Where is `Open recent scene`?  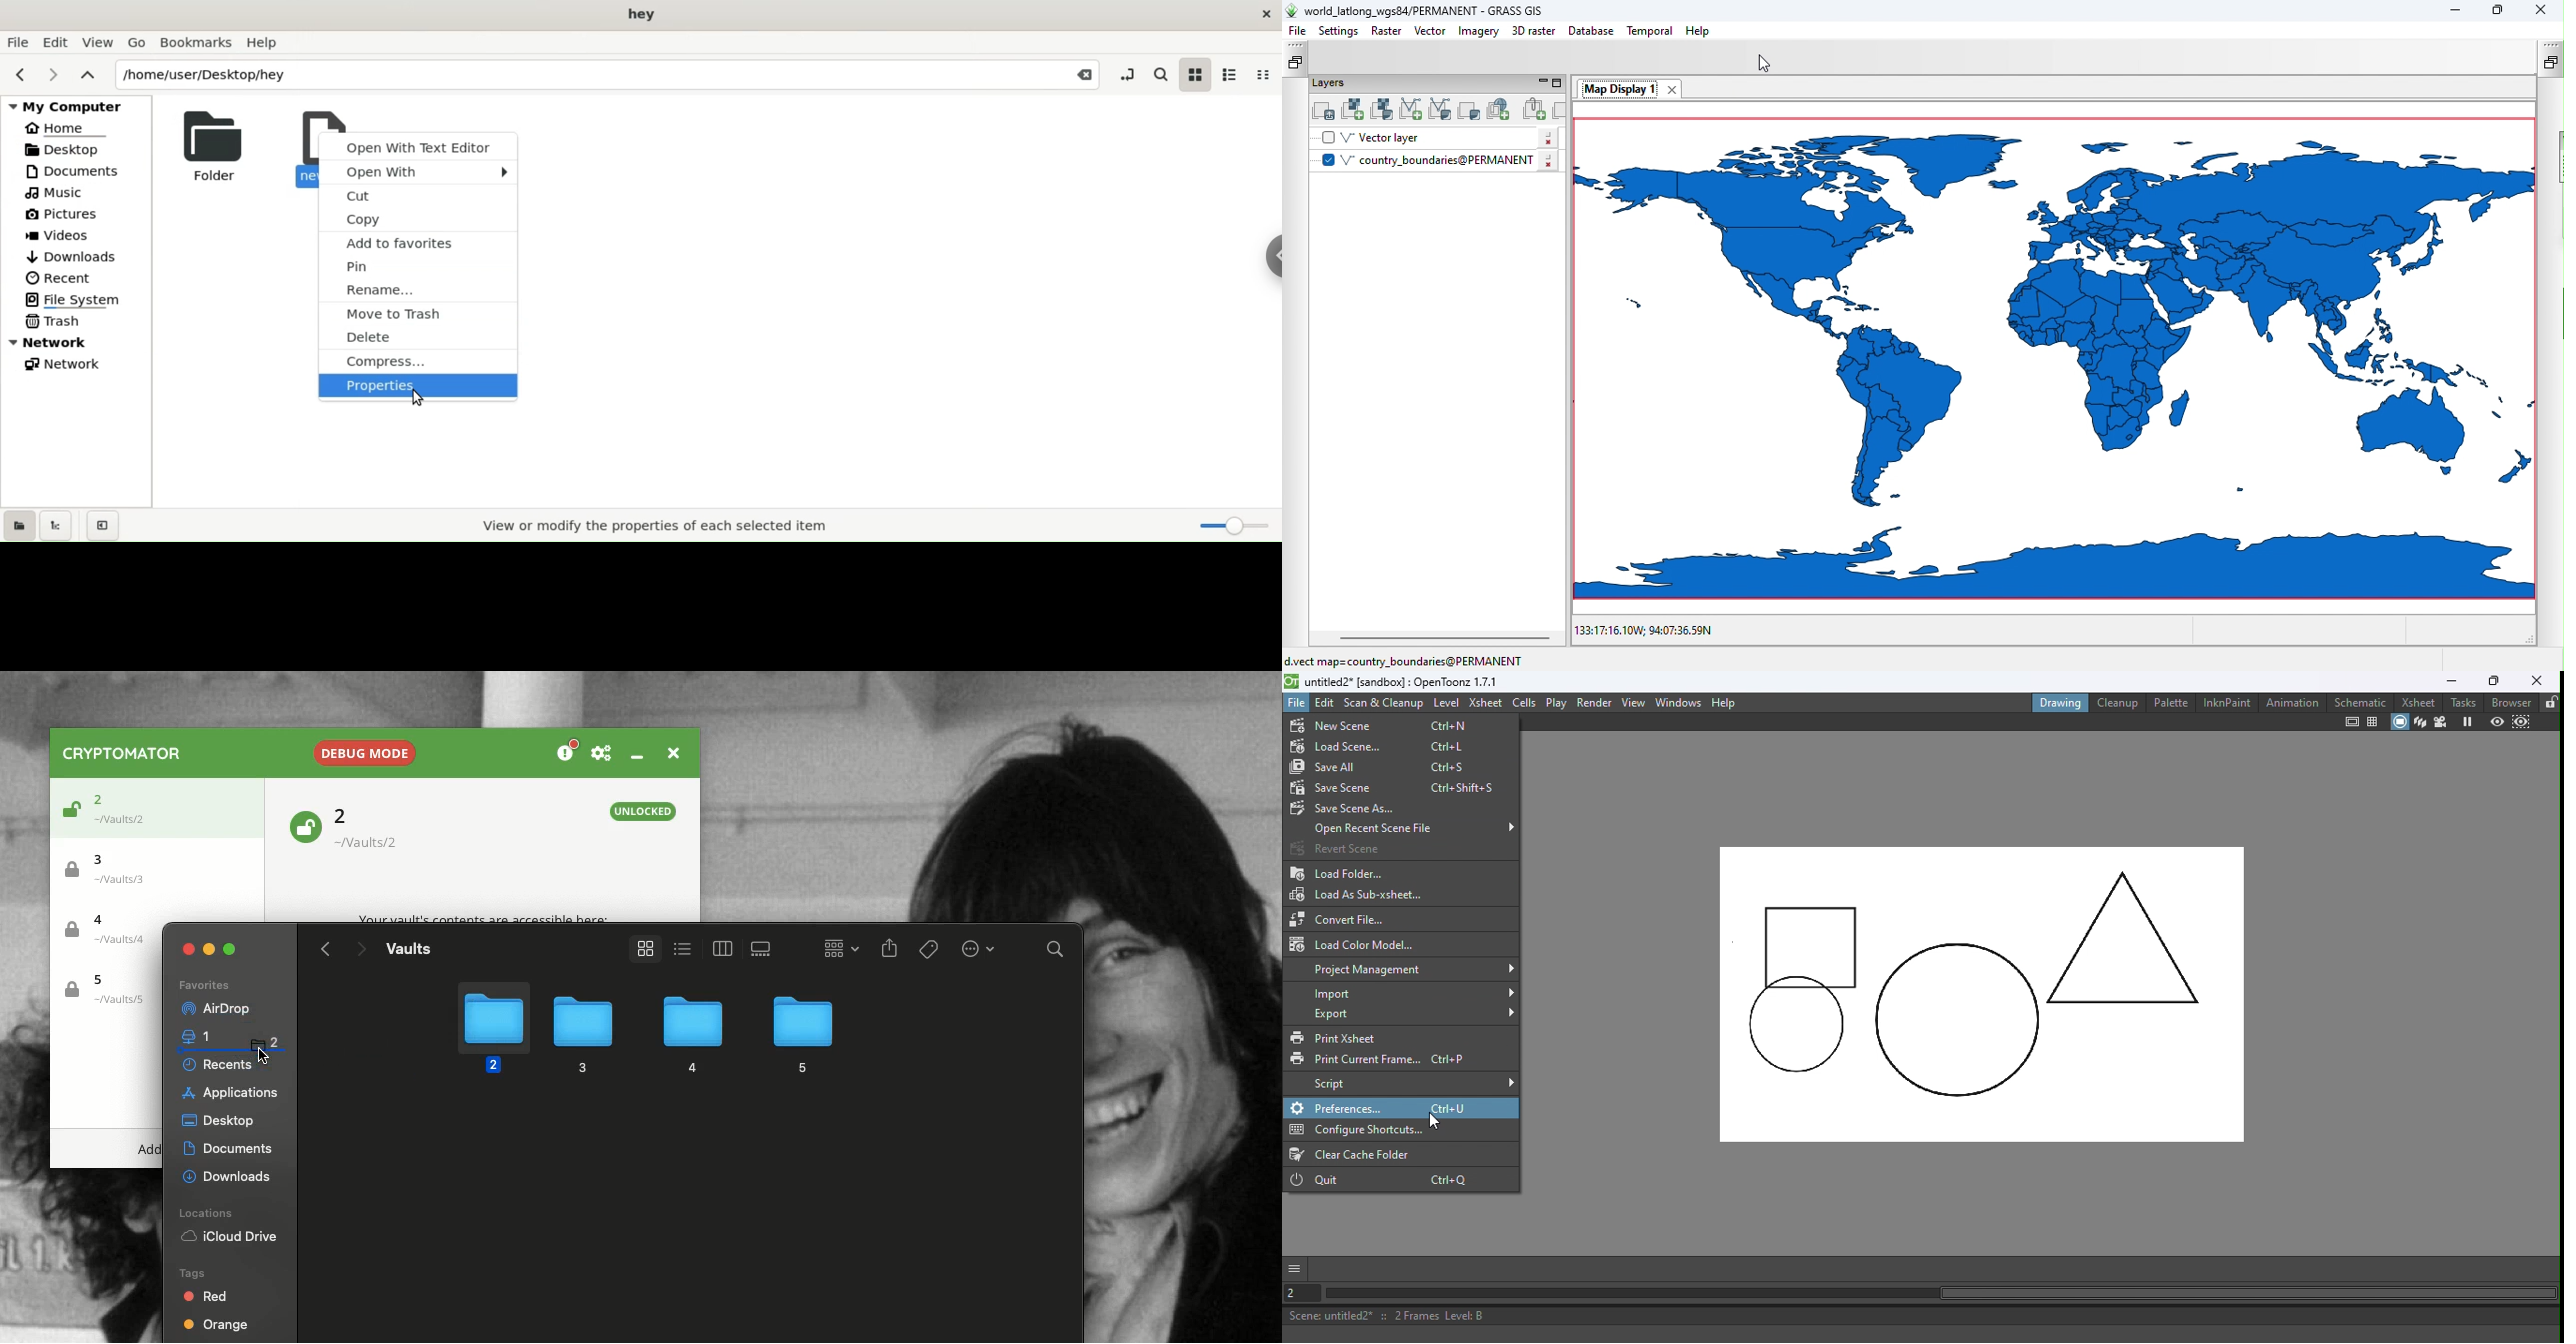
Open recent scene is located at coordinates (1418, 827).